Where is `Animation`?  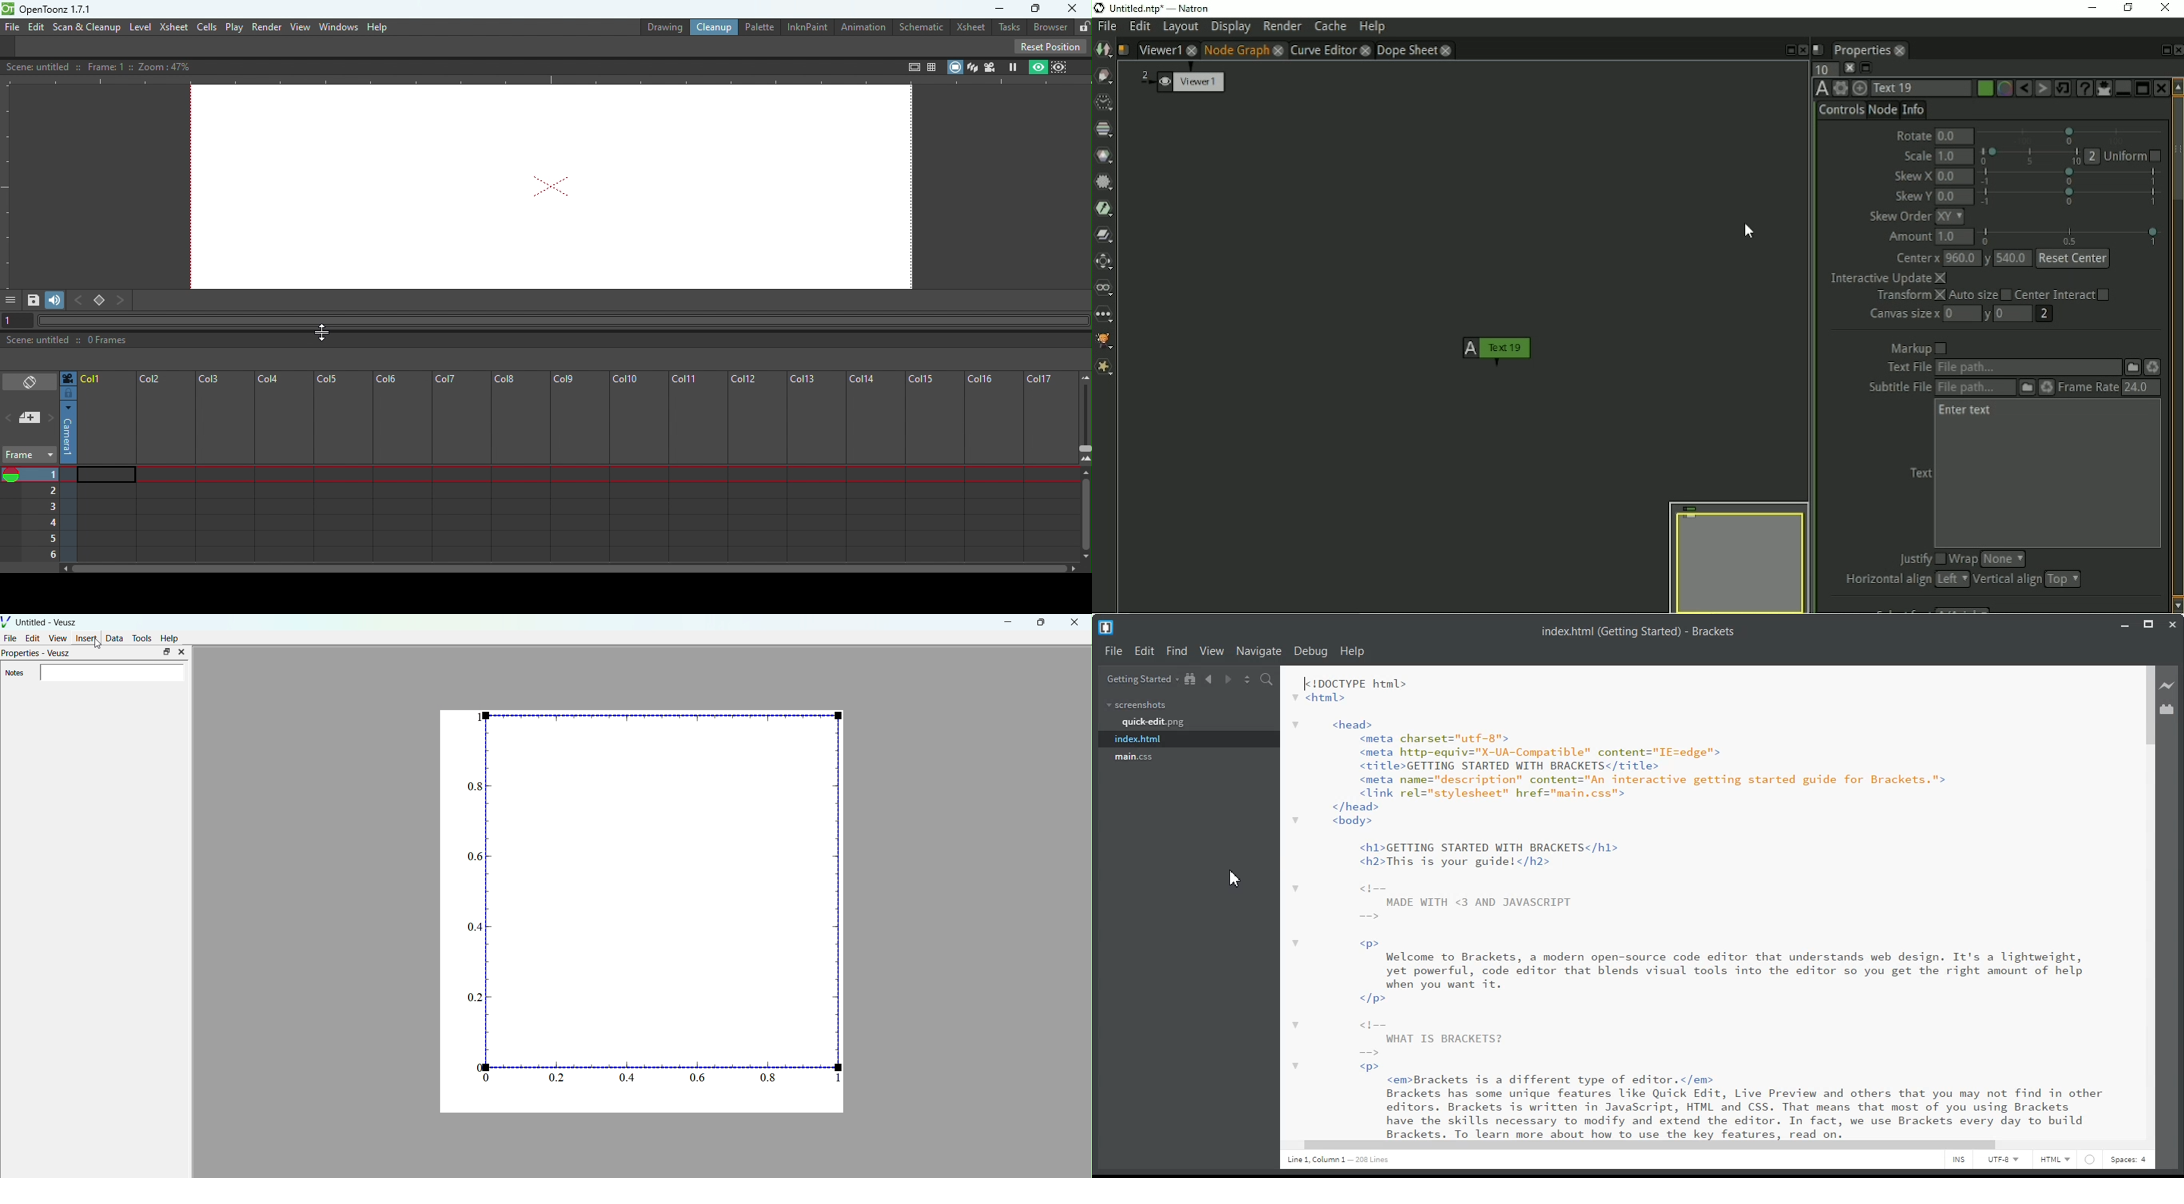
Animation is located at coordinates (865, 28).